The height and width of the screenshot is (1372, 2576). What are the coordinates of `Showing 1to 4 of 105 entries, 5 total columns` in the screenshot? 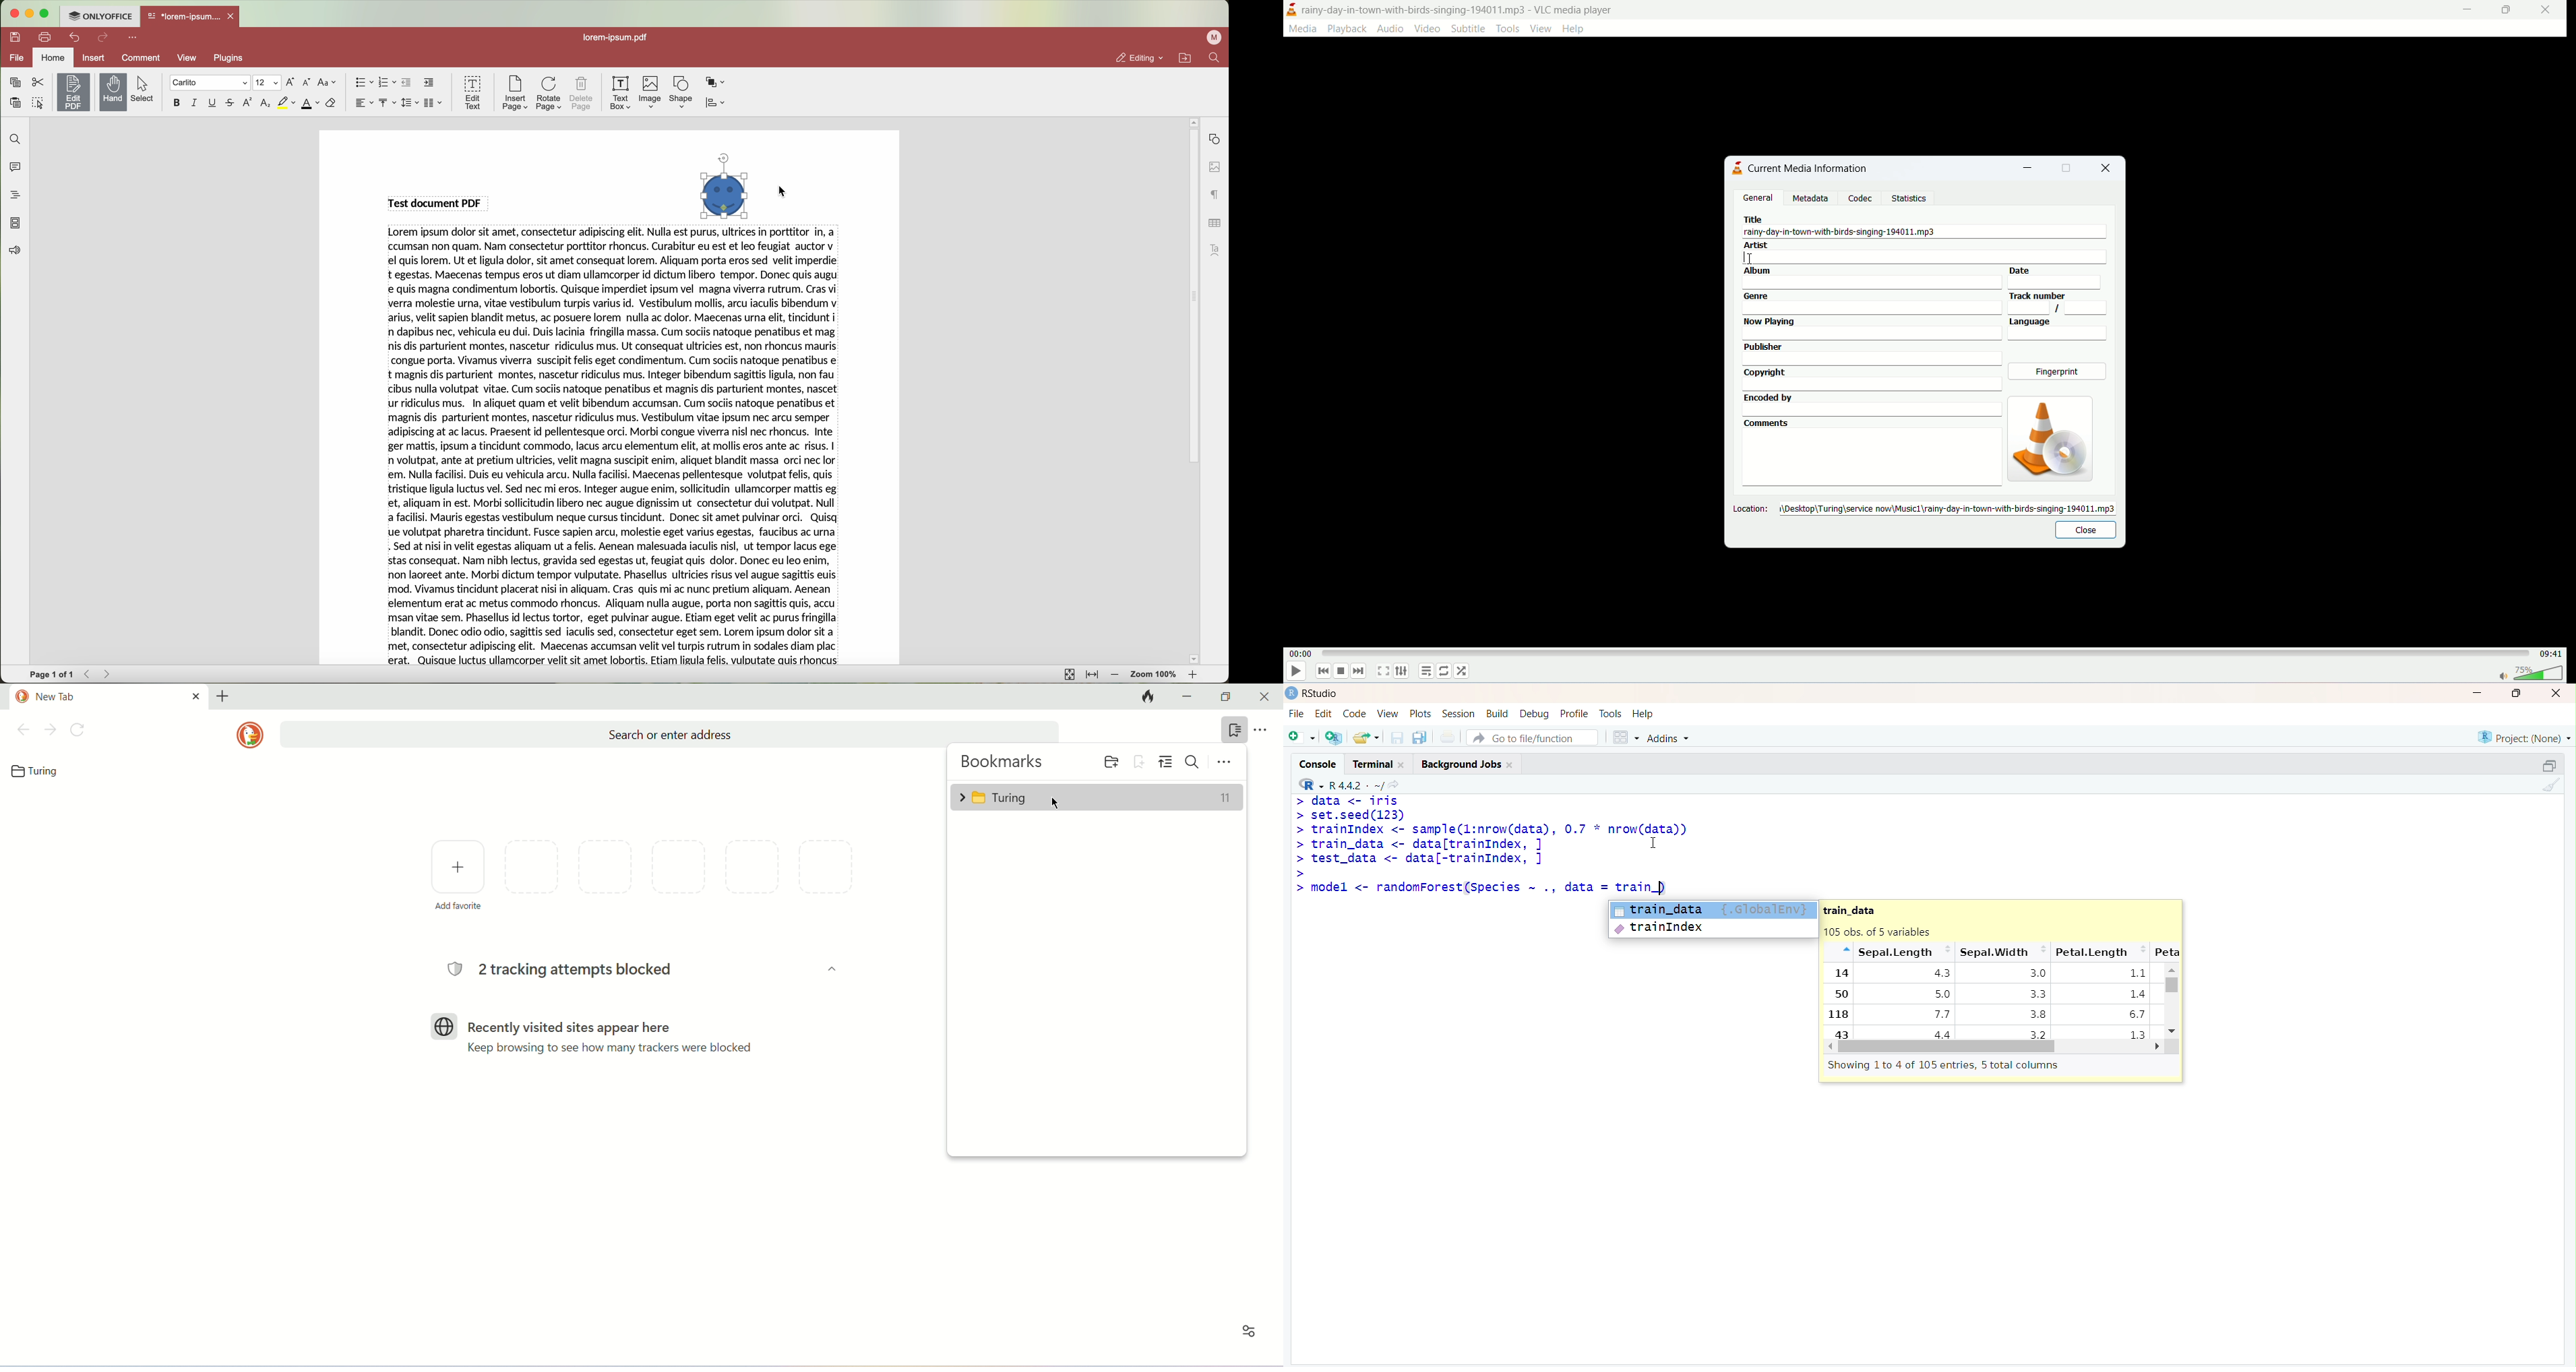 It's located at (1949, 1066).